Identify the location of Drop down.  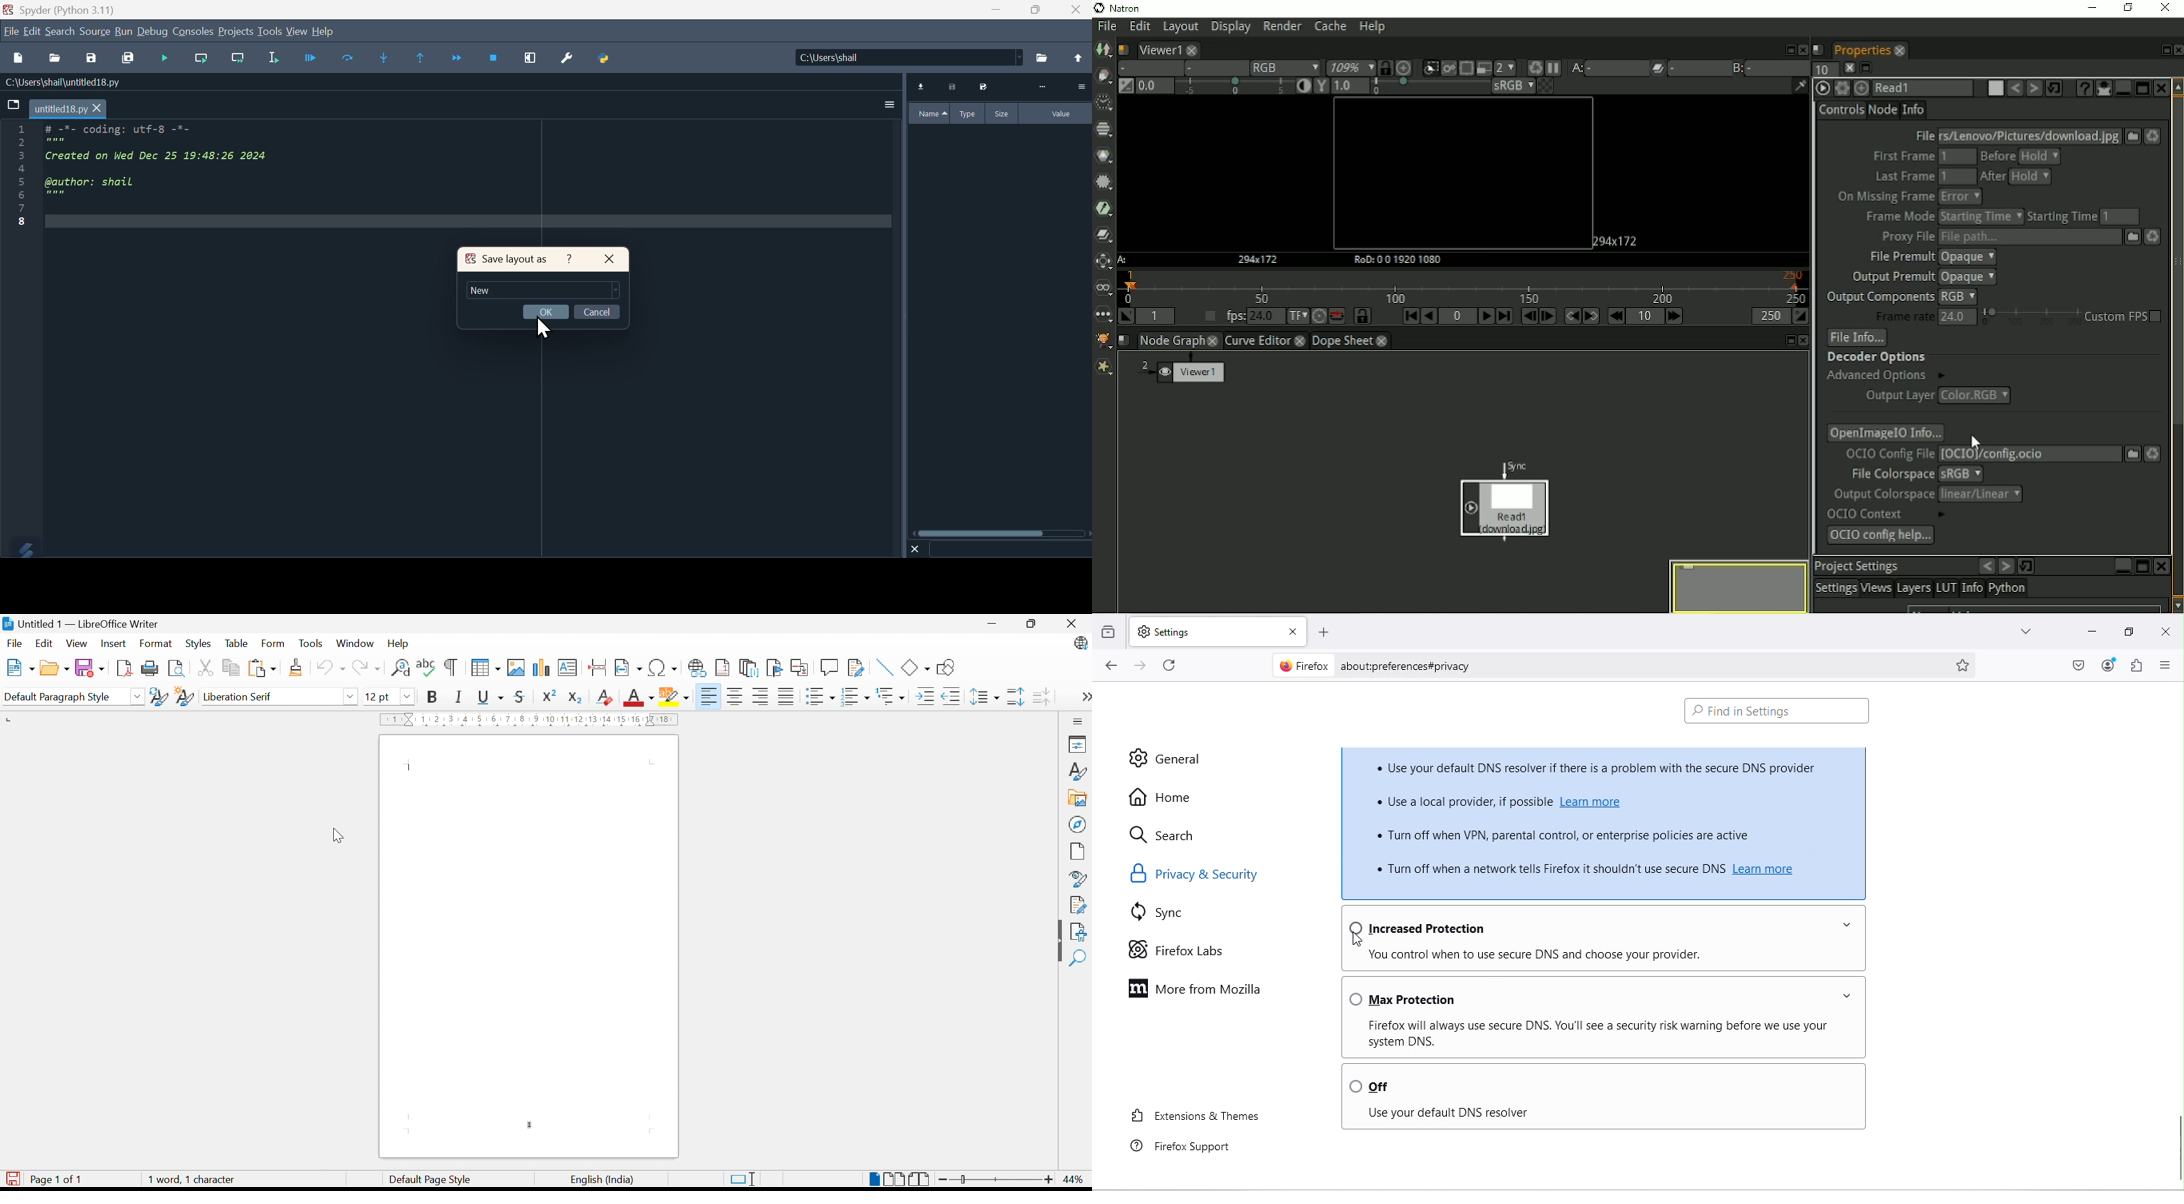
(351, 697).